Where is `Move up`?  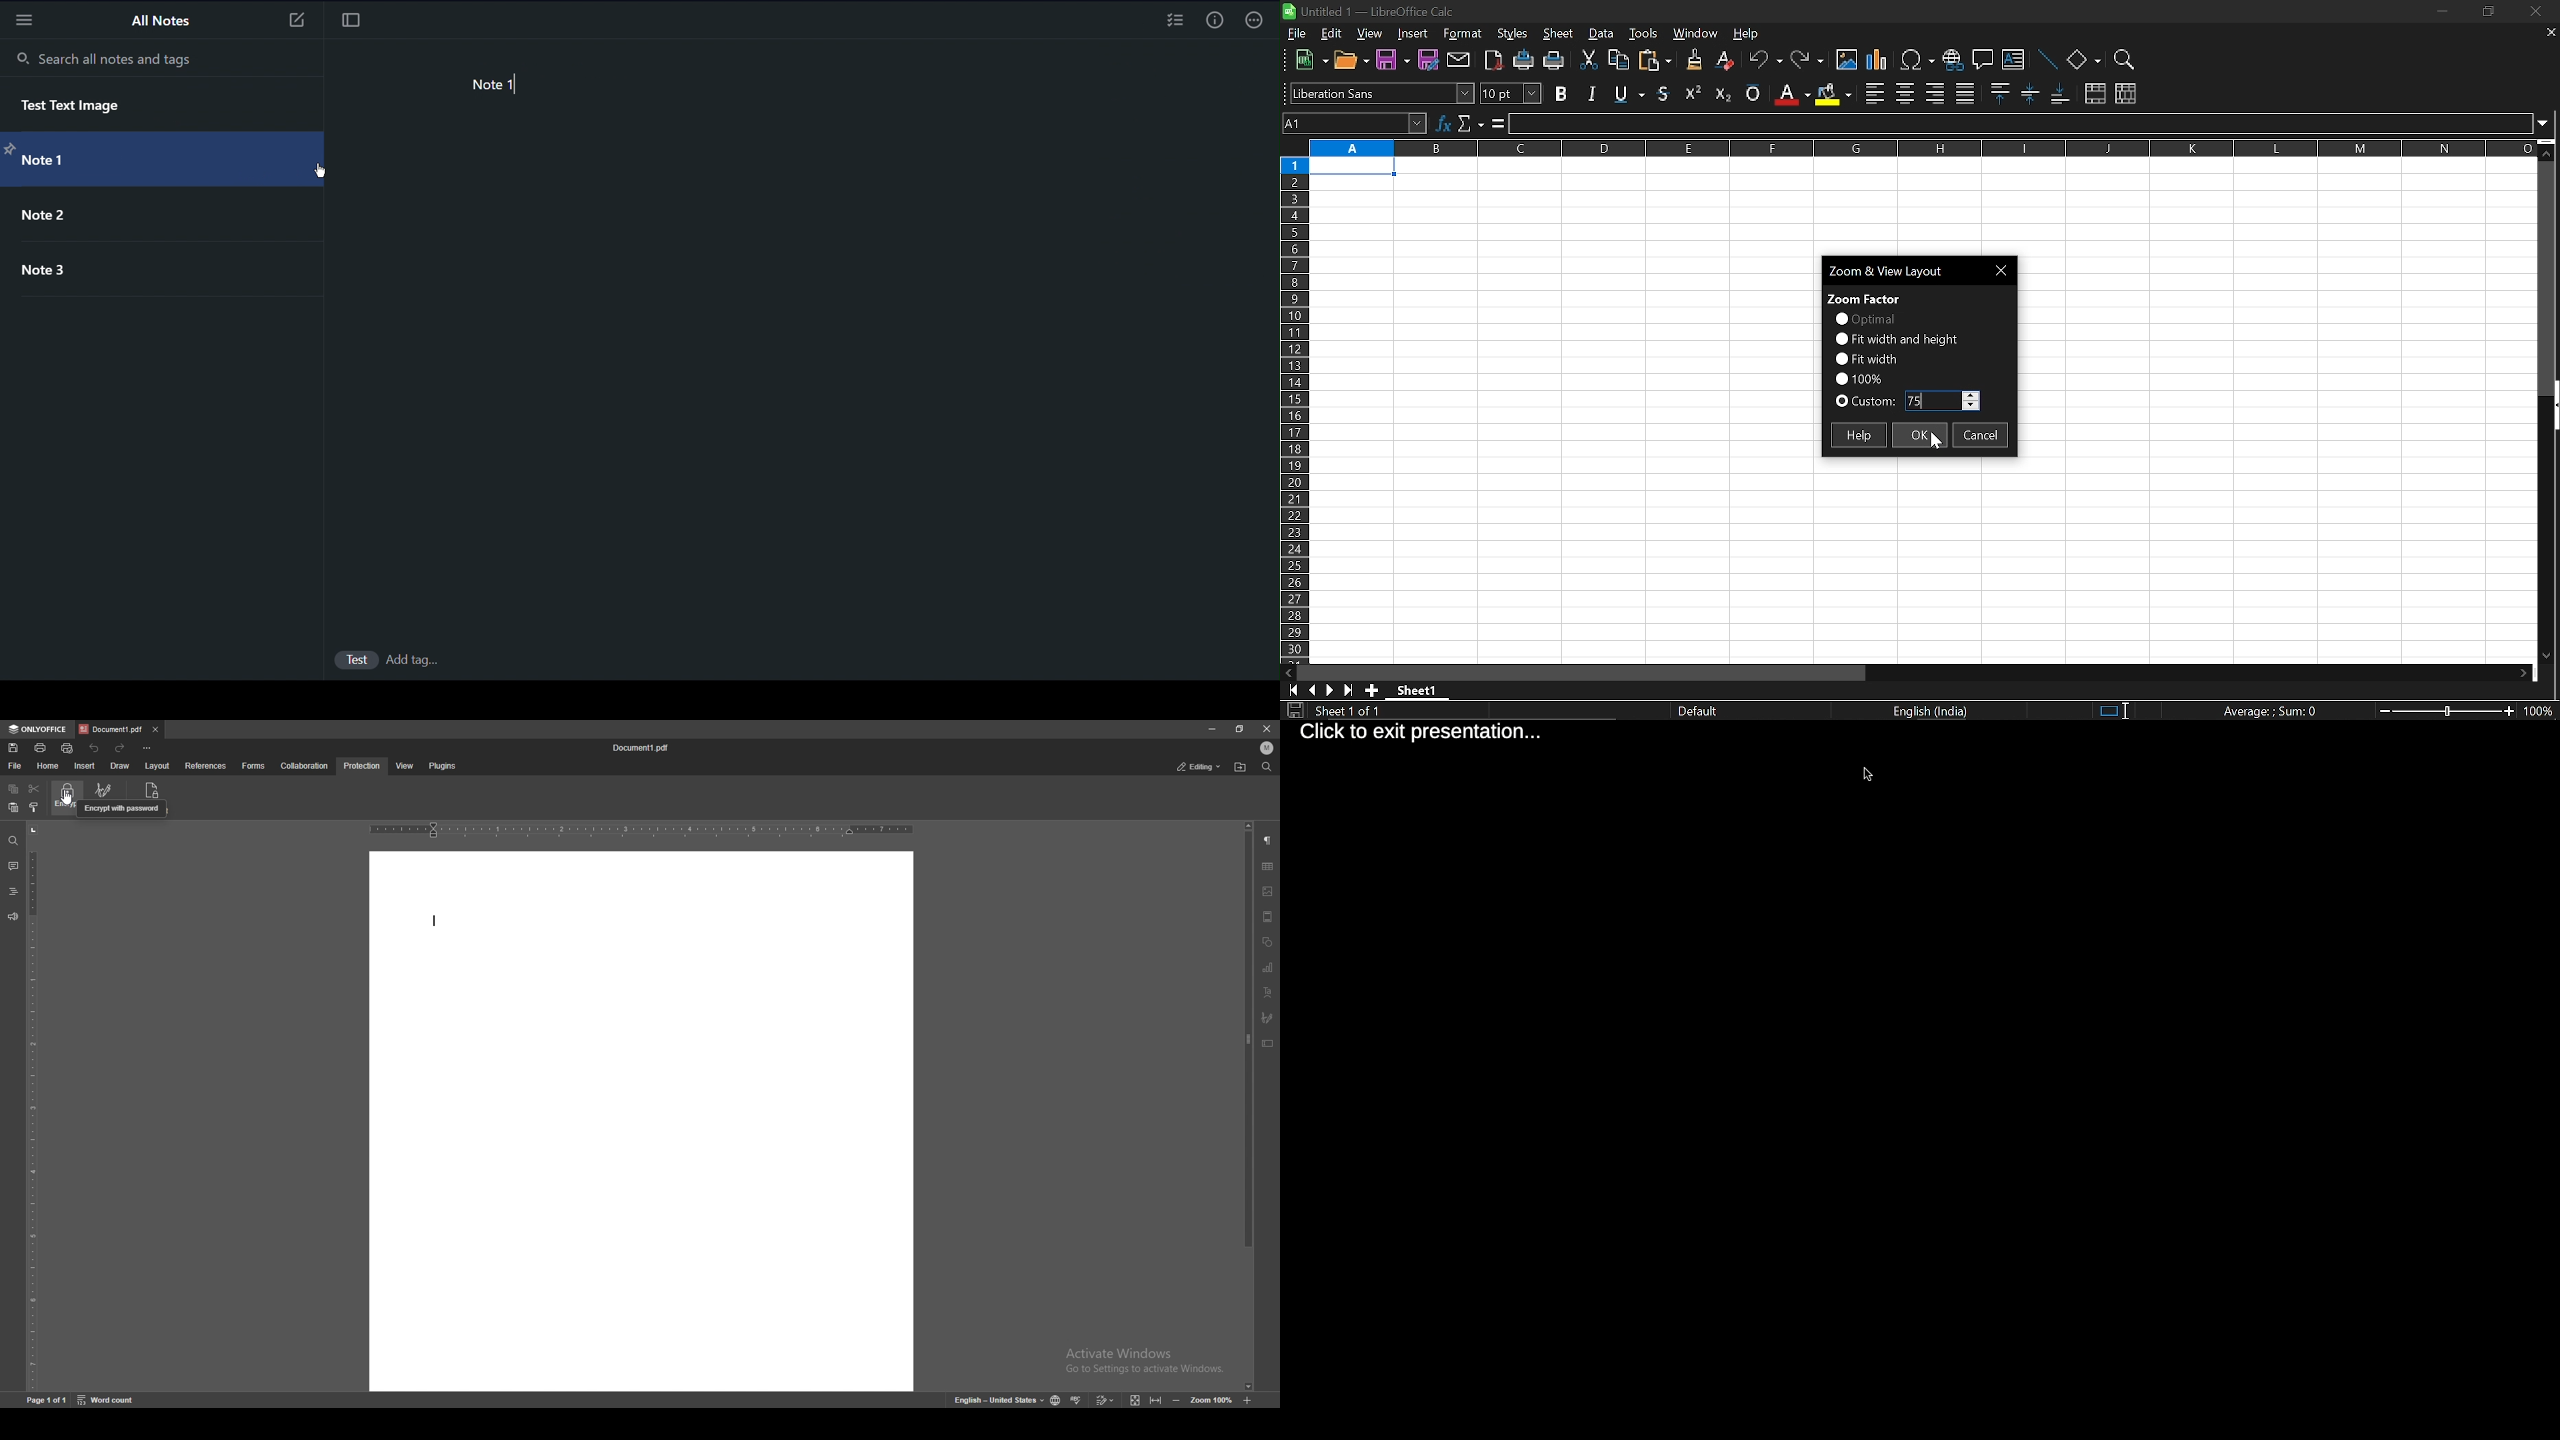
Move up is located at coordinates (2547, 153).